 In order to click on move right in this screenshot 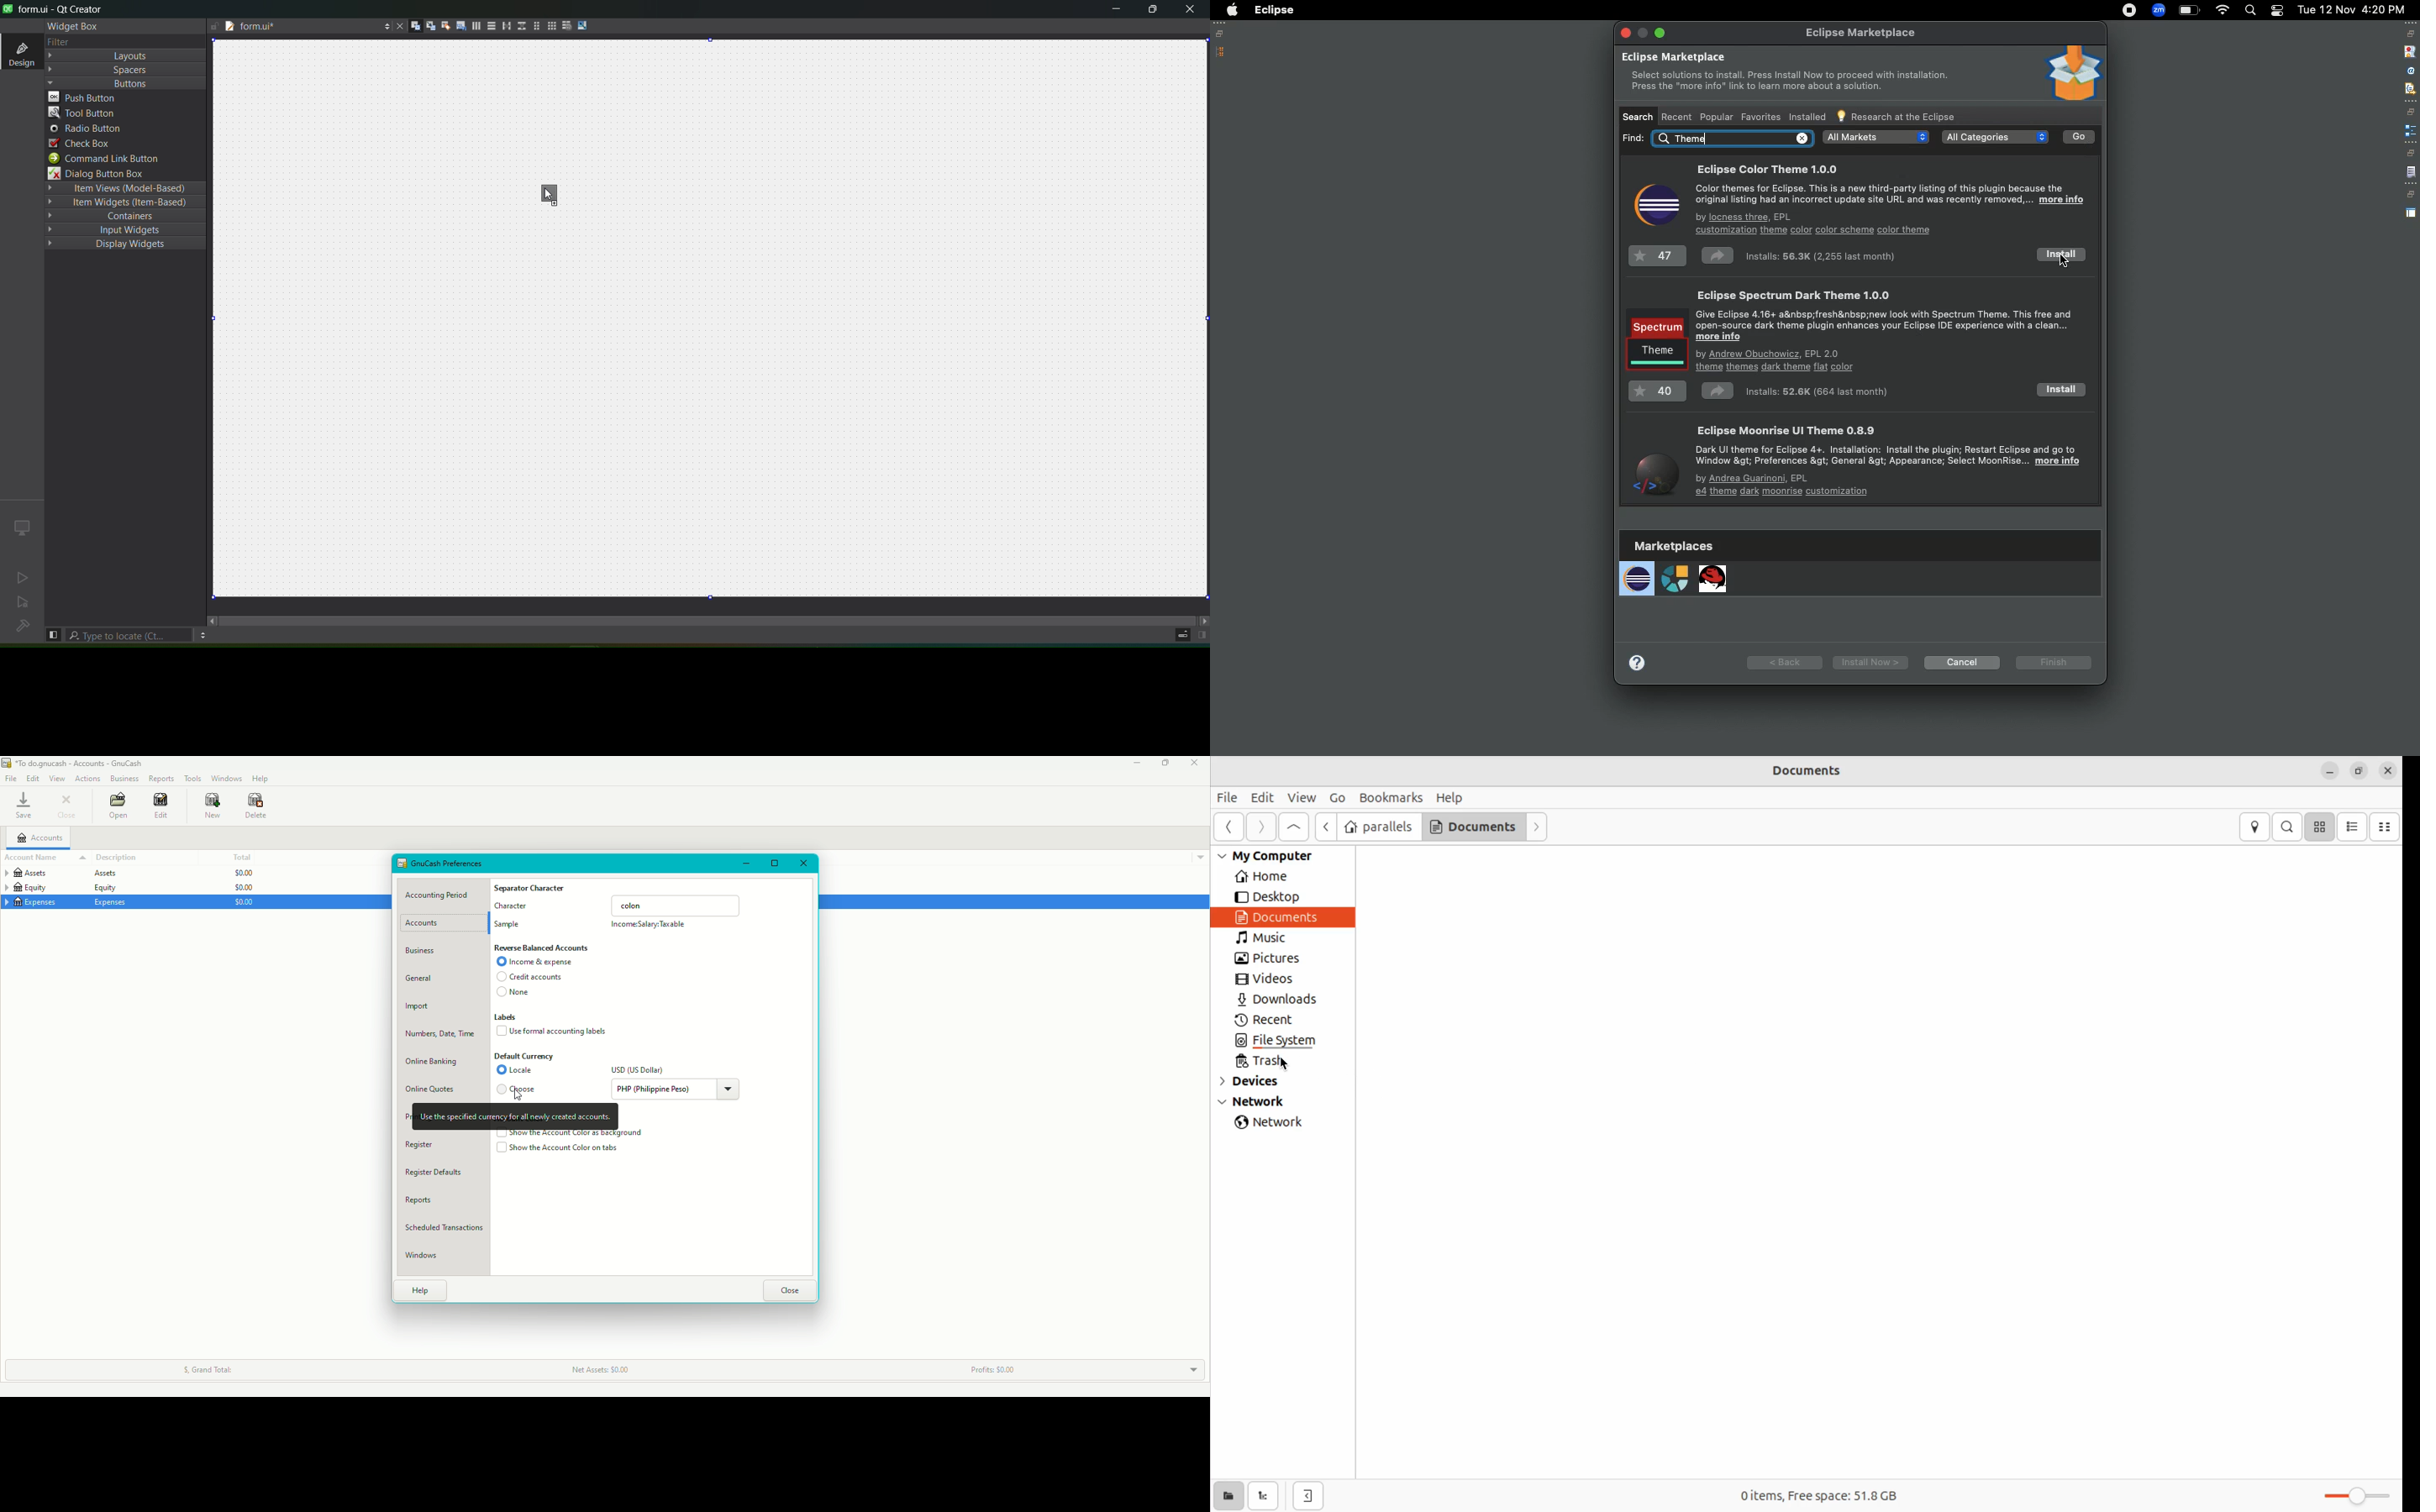, I will do `click(1202, 618)`.